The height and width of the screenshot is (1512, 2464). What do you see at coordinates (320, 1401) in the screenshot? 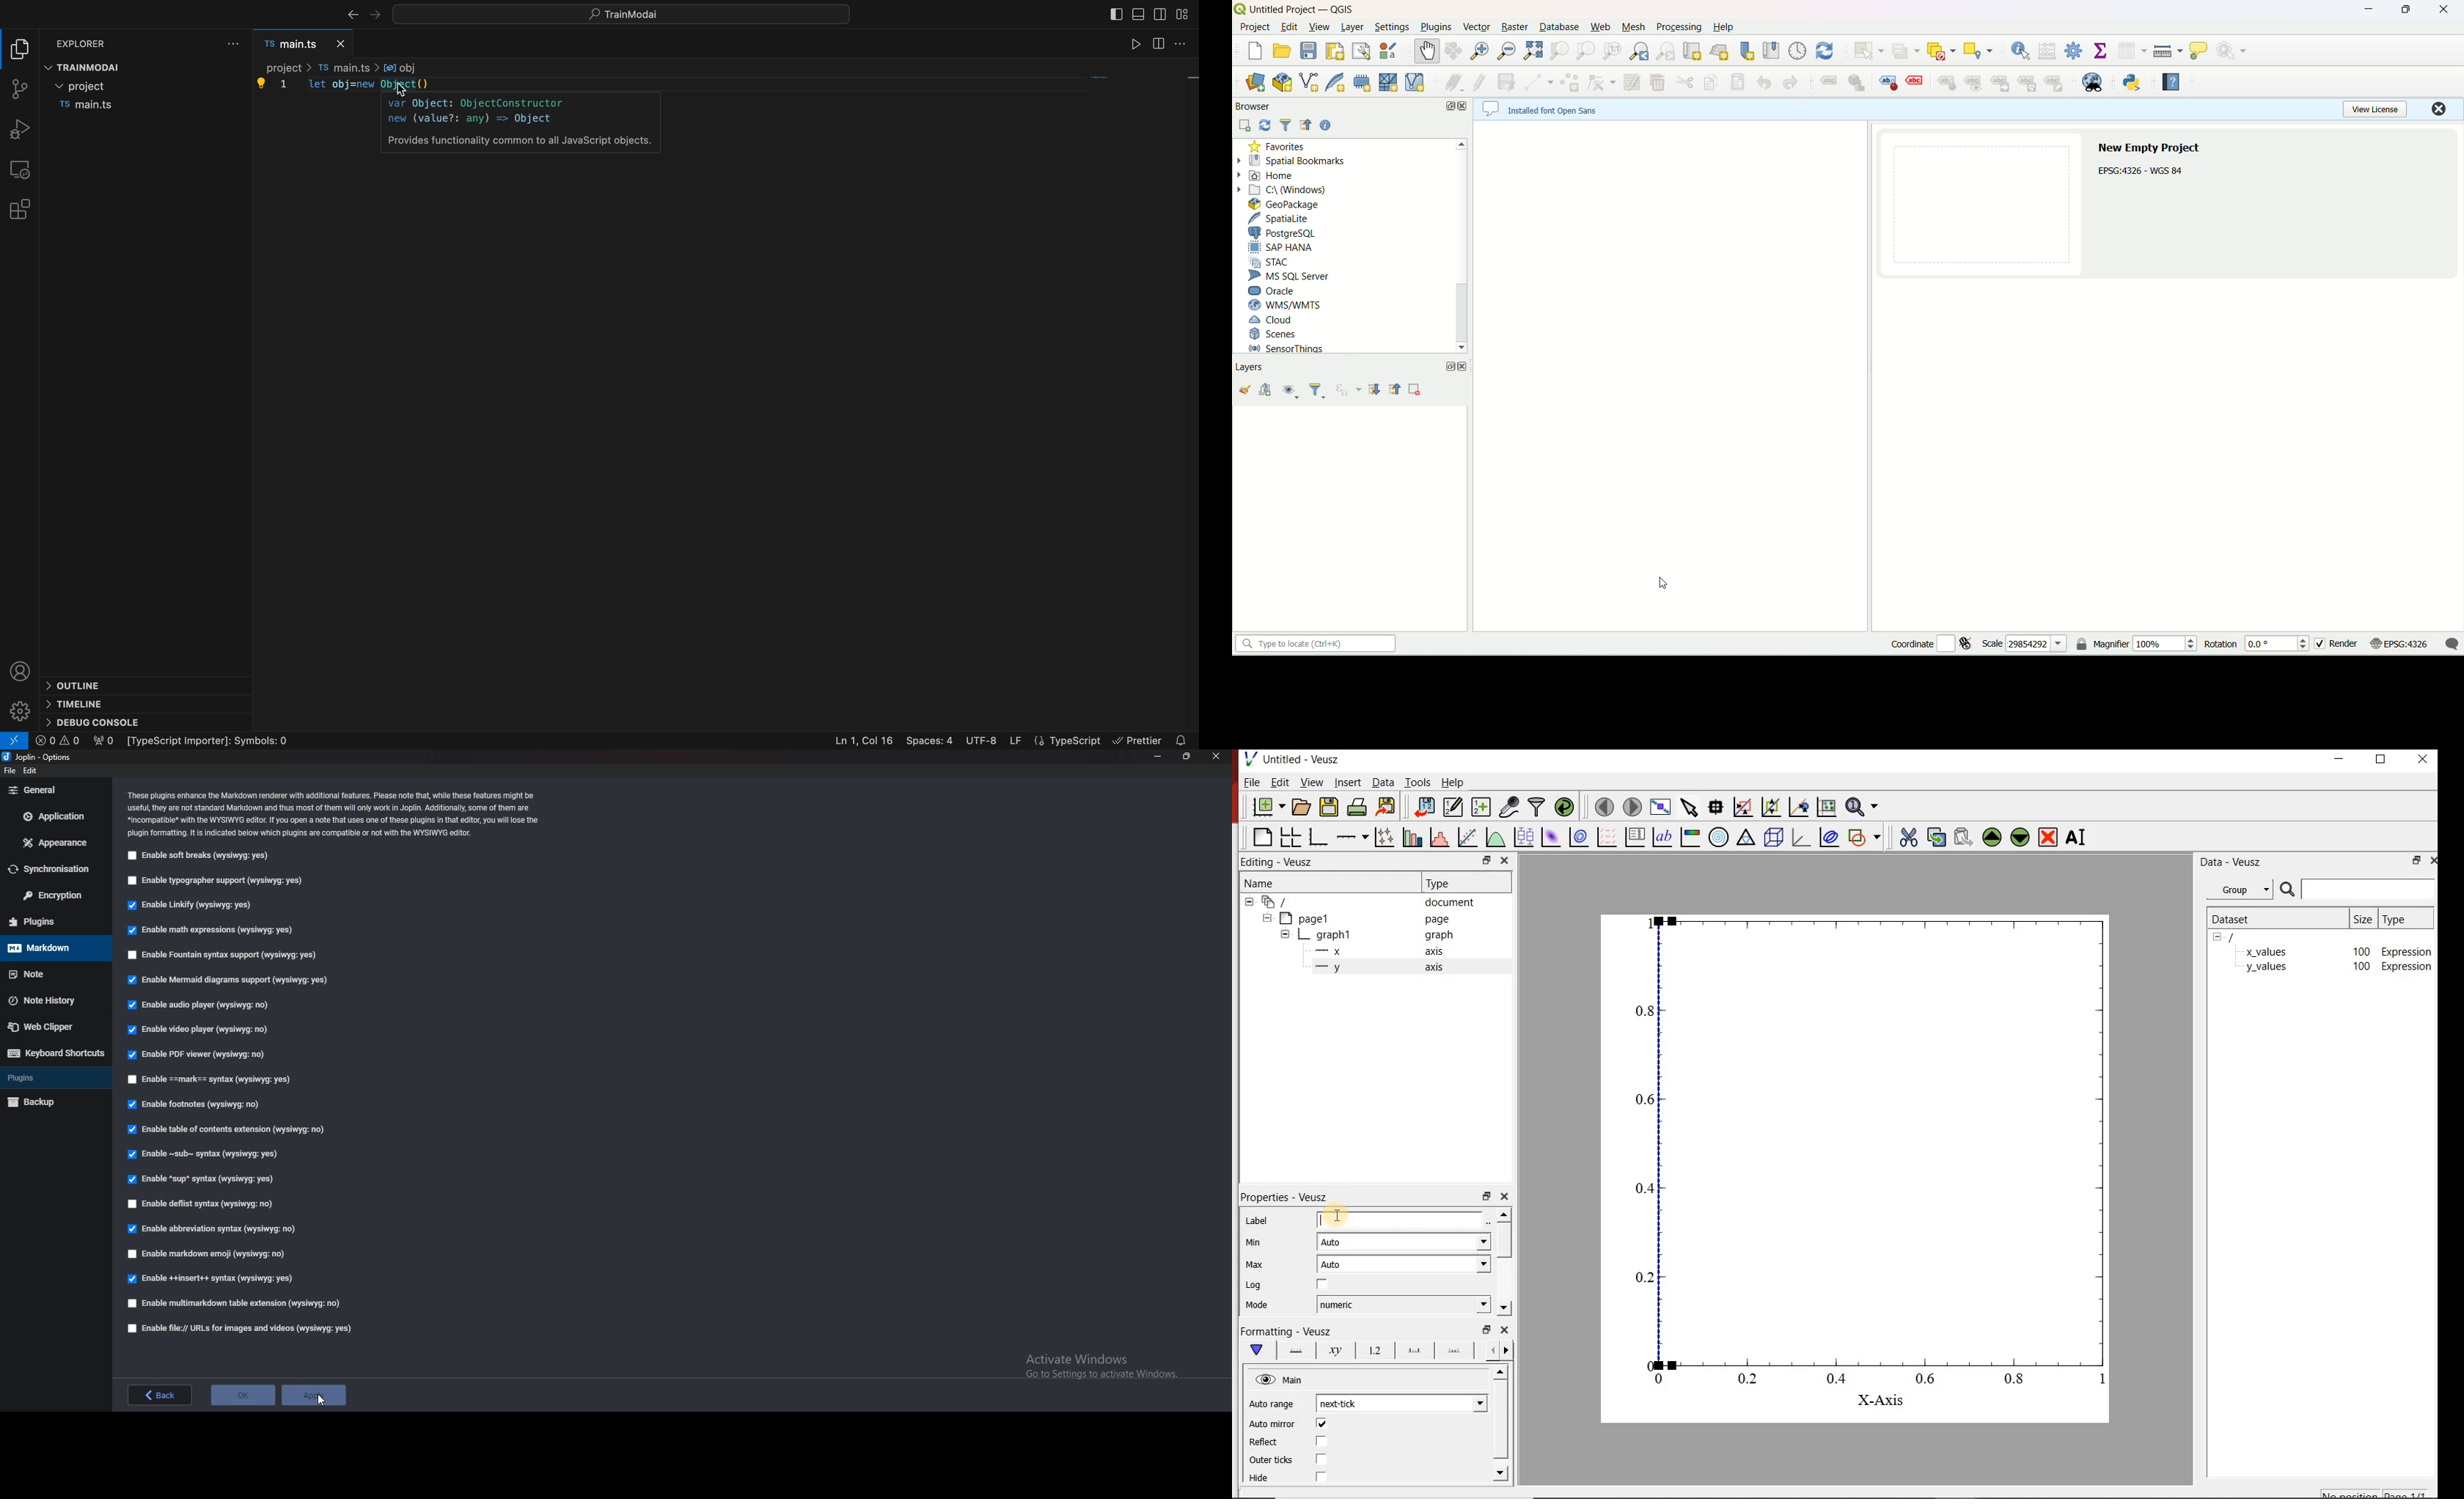
I see `Pointer` at bounding box center [320, 1401].